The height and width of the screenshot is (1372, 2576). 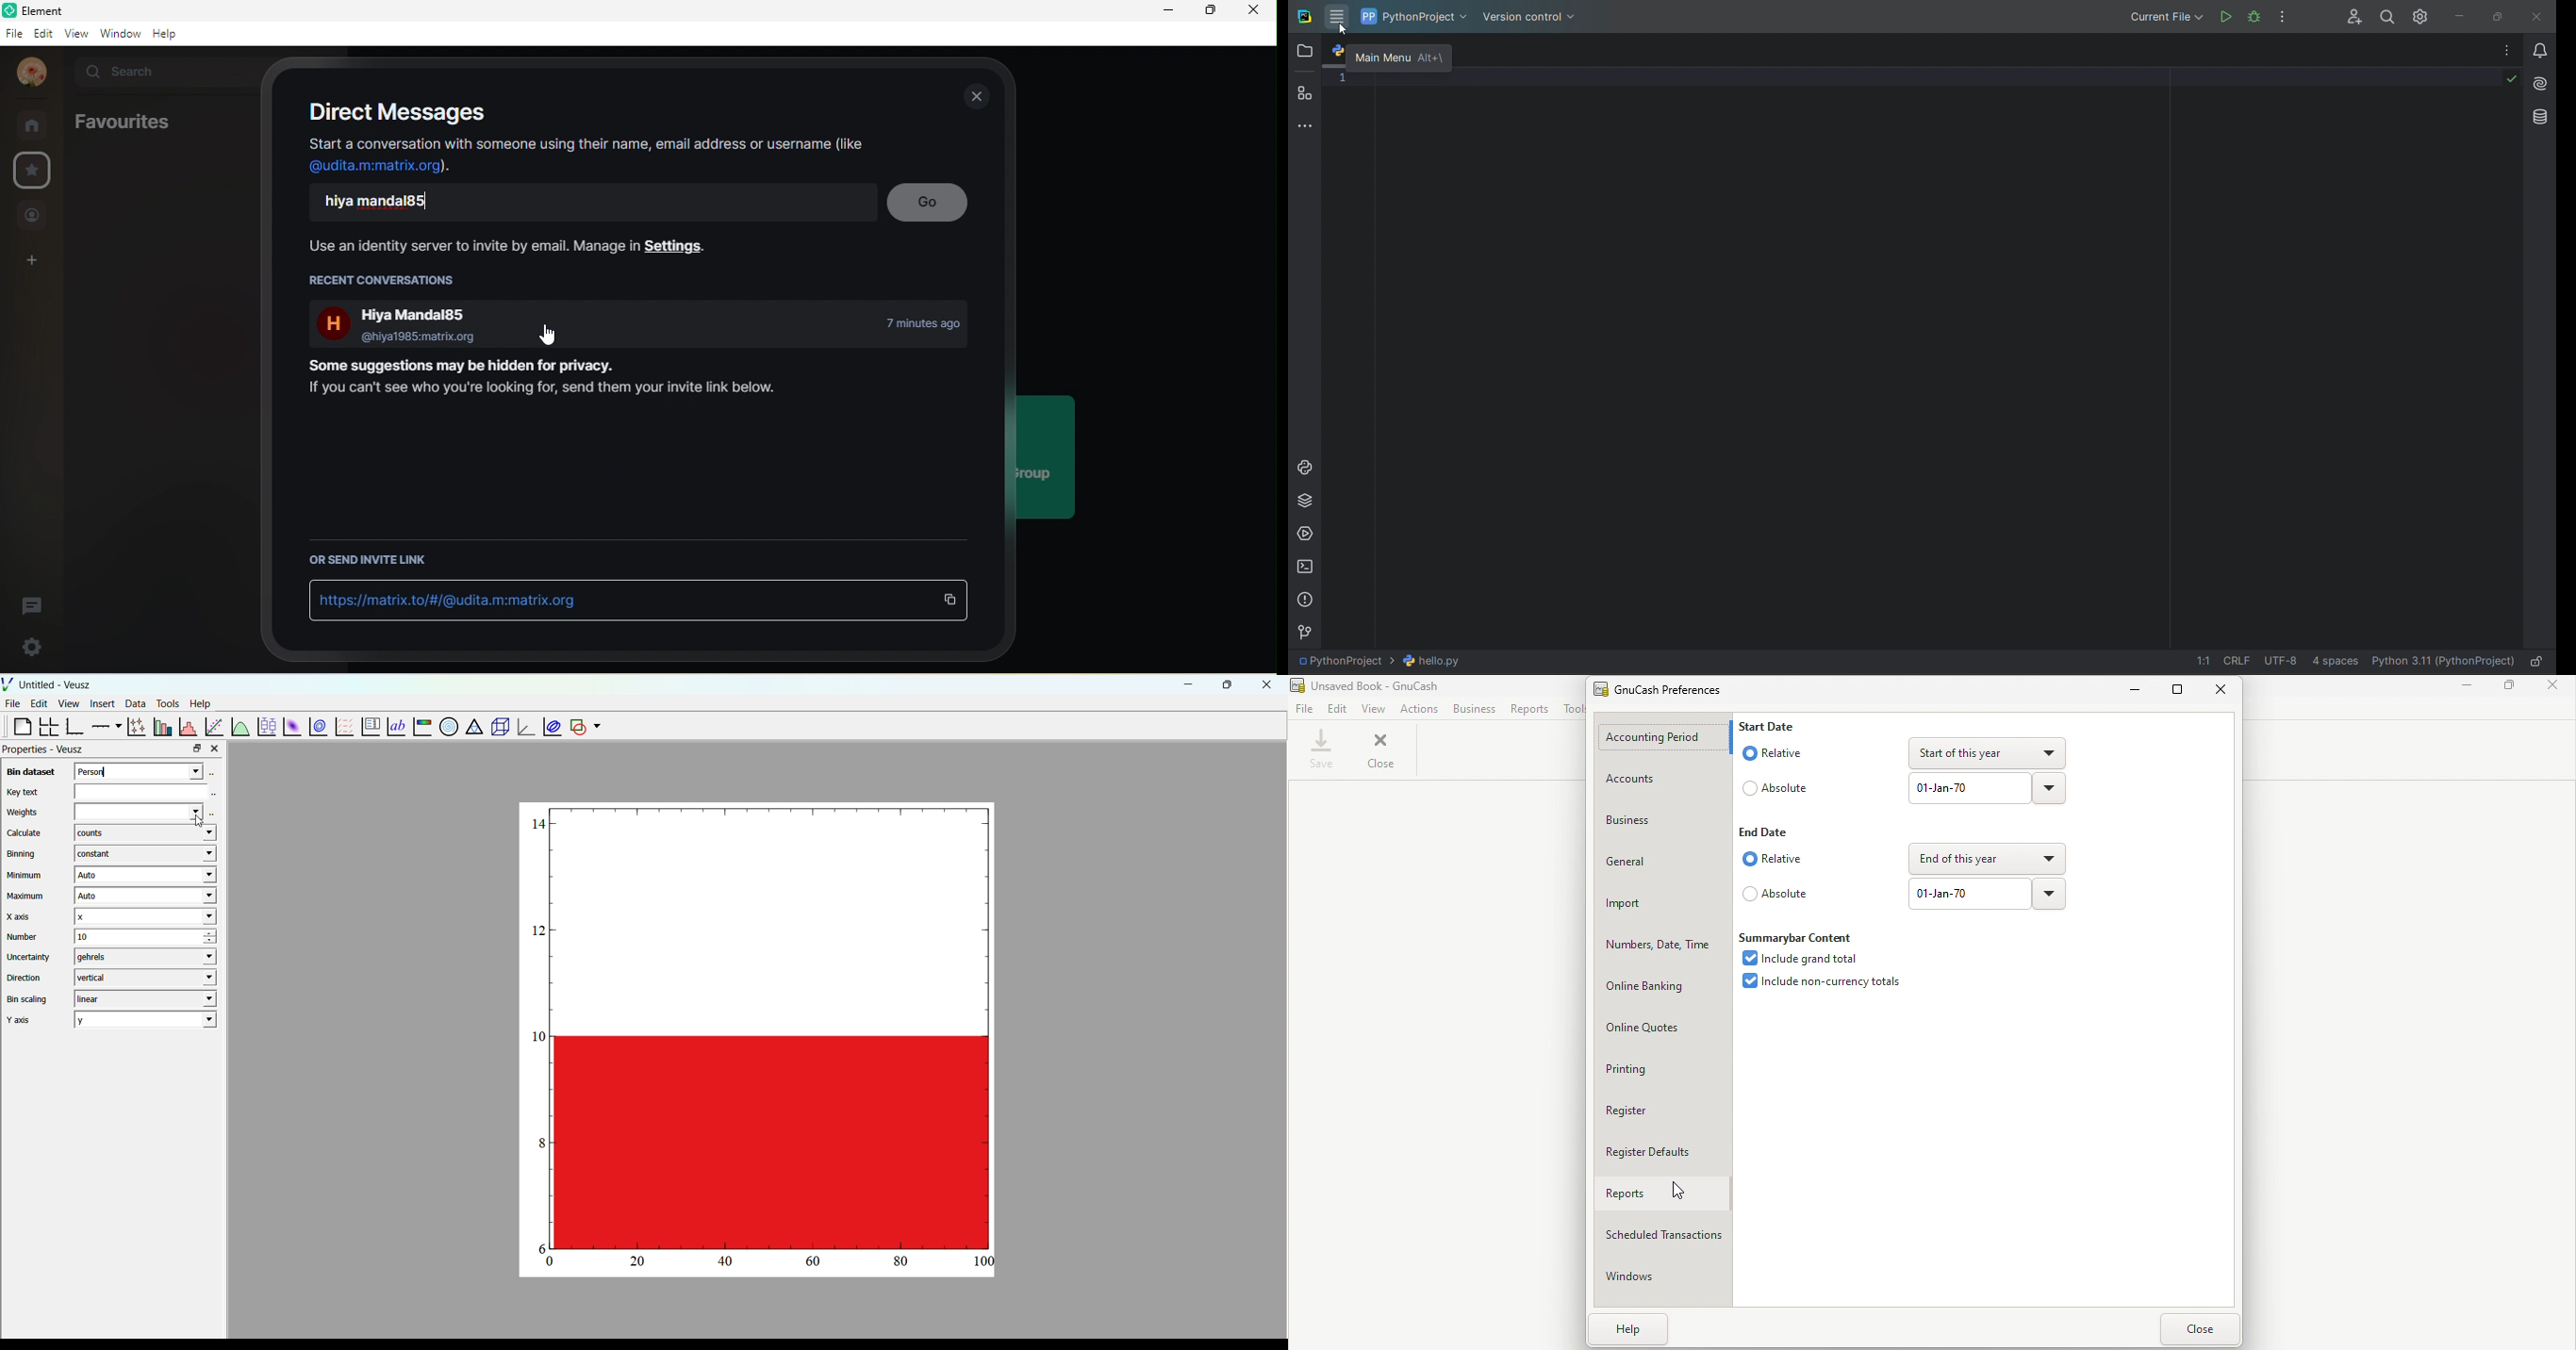 I want to click on Drop down, so click(x=2052, y=894).